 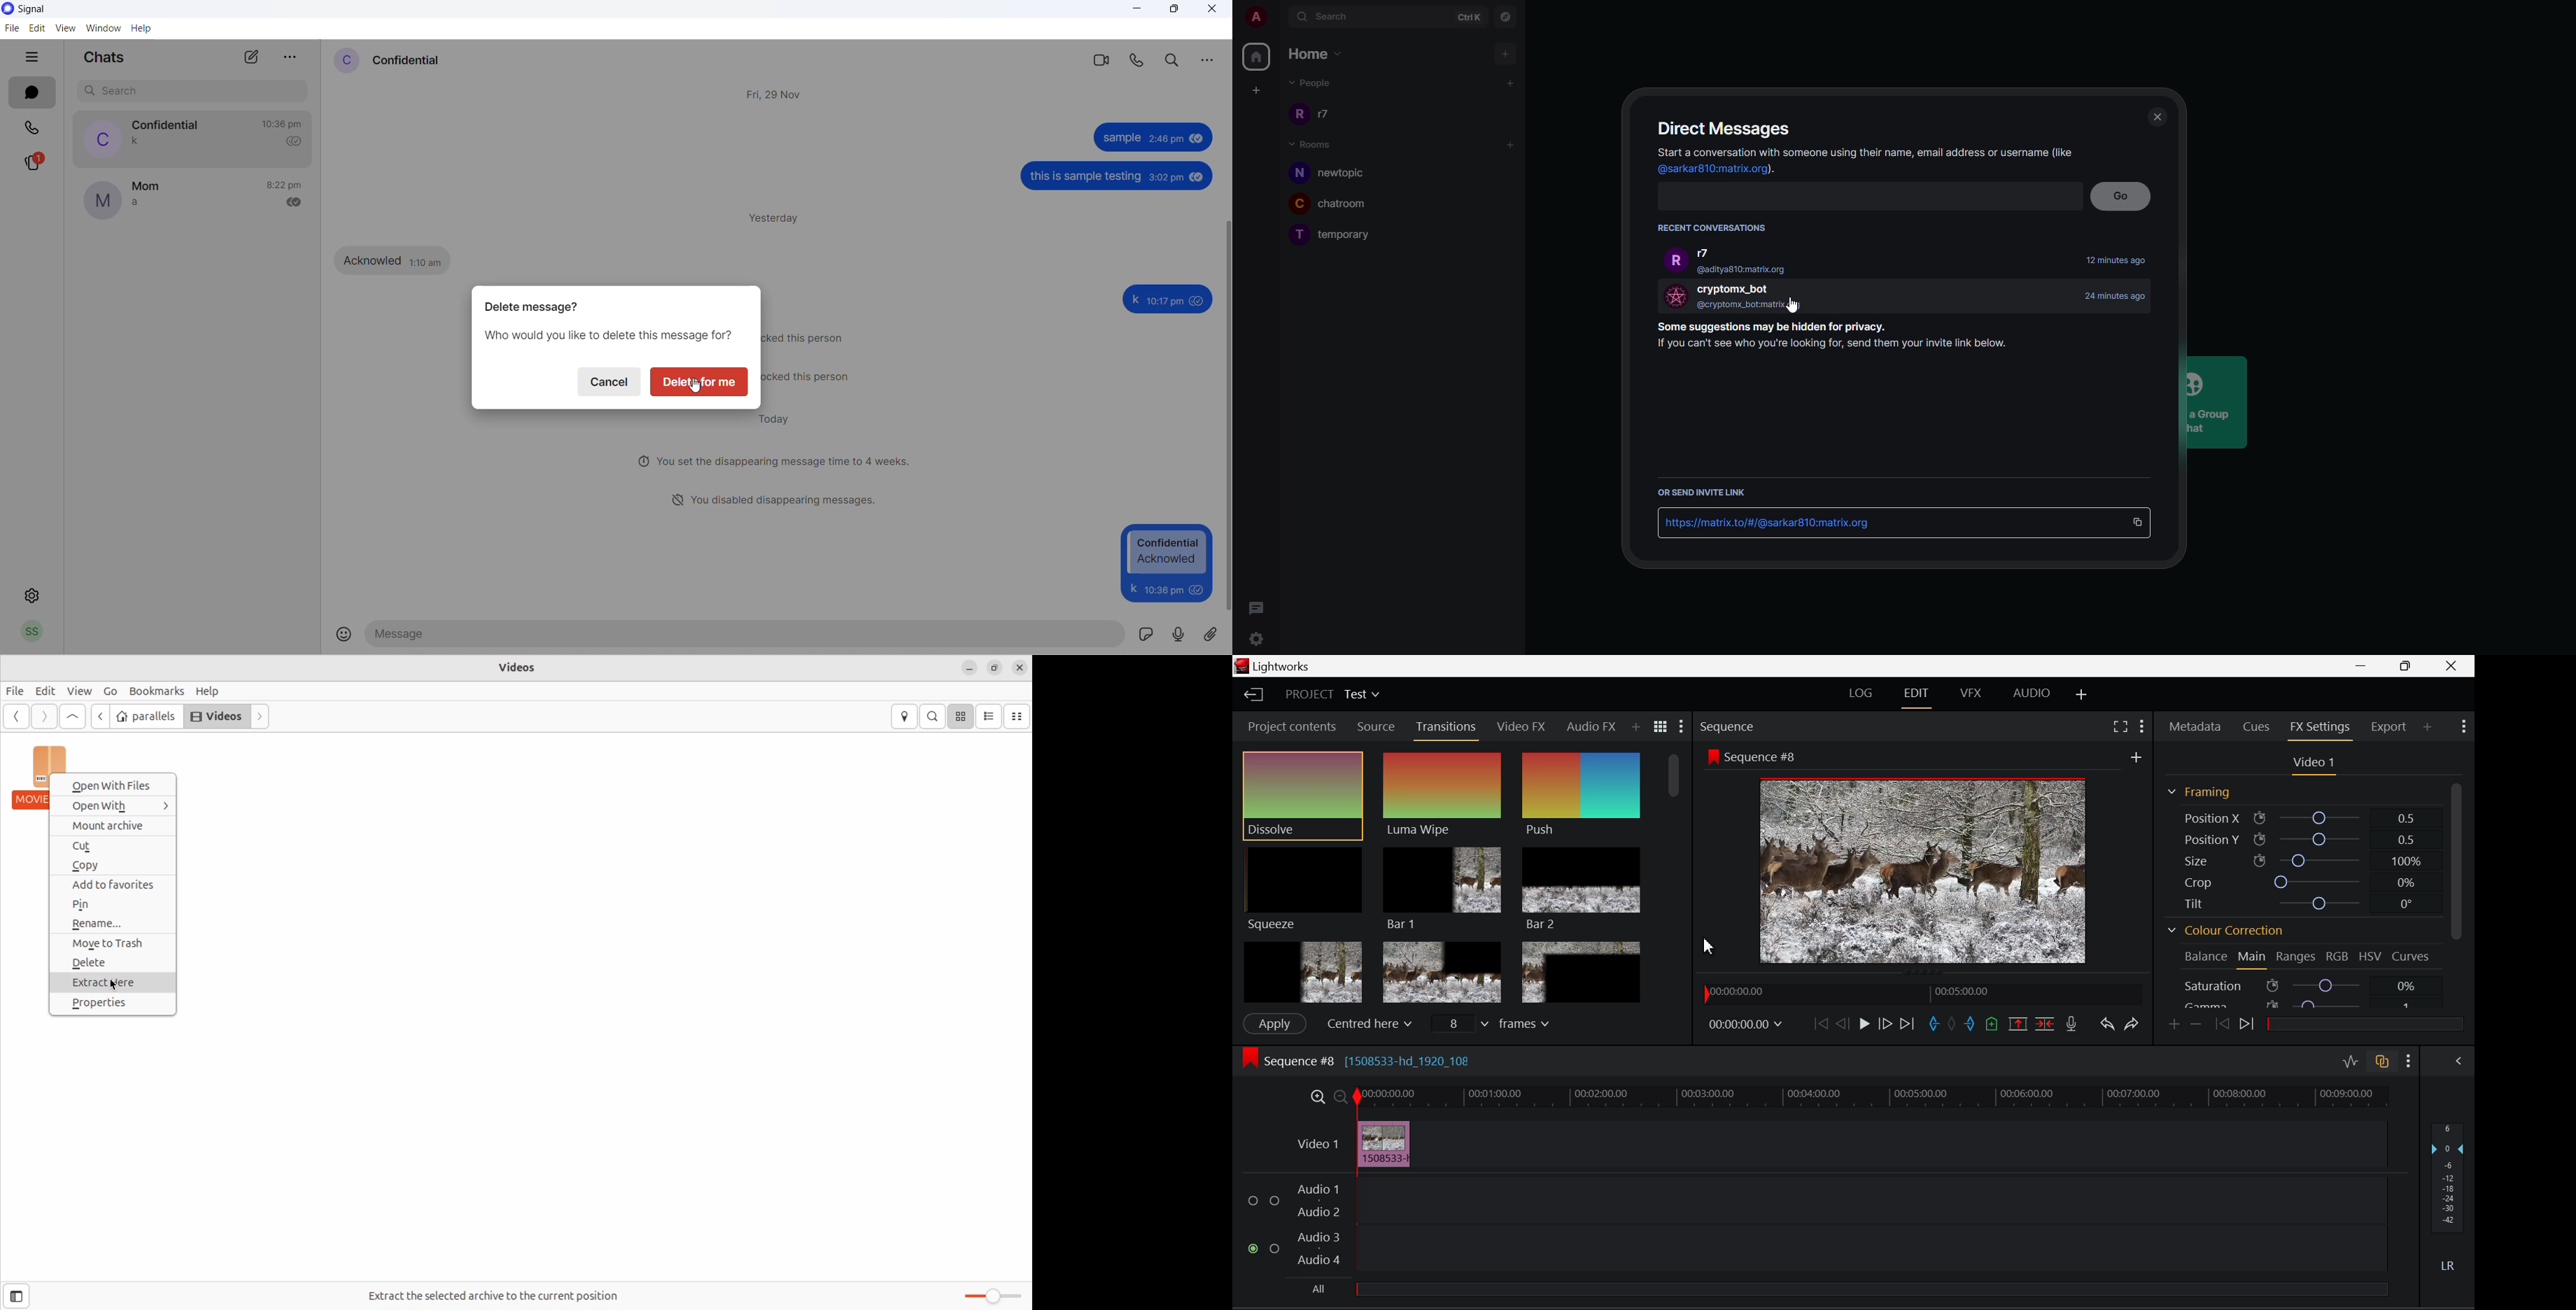 What do you see at coordinates (2213, 400) in the screenshot?
I see `Create a GroupChat` at bounding box center [2213, 400].